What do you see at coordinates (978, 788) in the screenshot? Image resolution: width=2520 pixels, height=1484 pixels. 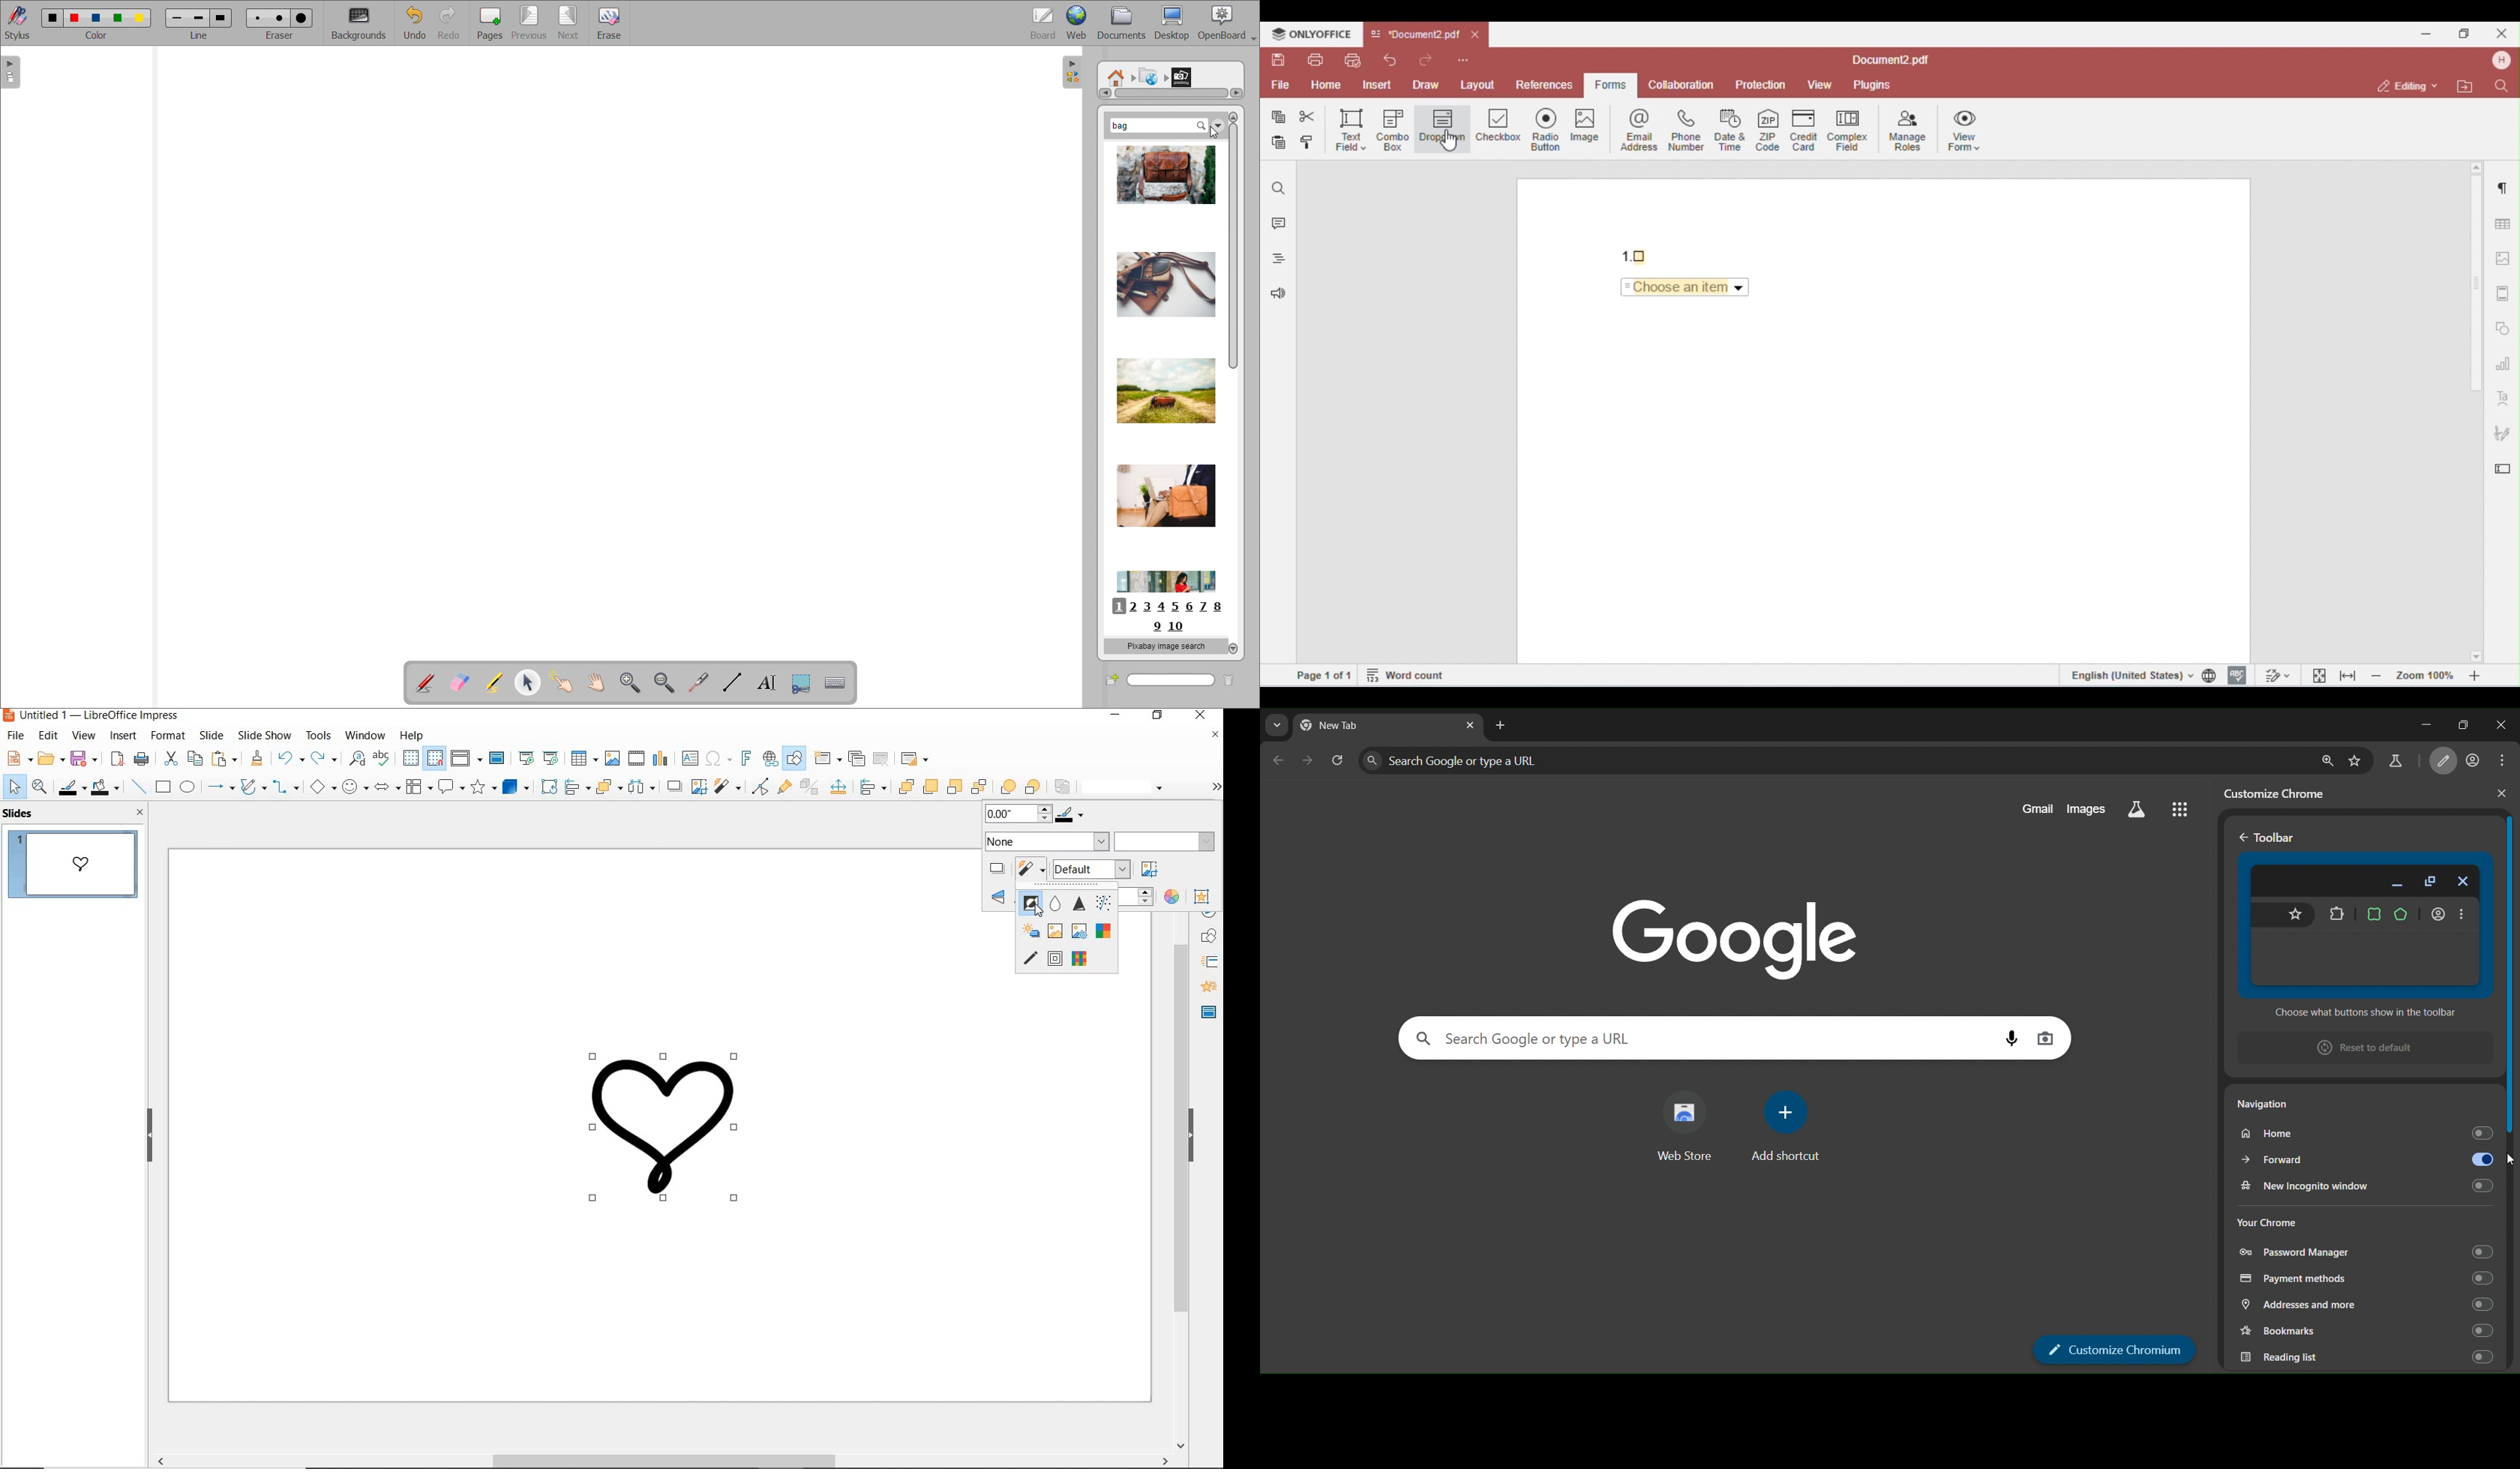 I see `send to back` at bounding box center [978, 788].